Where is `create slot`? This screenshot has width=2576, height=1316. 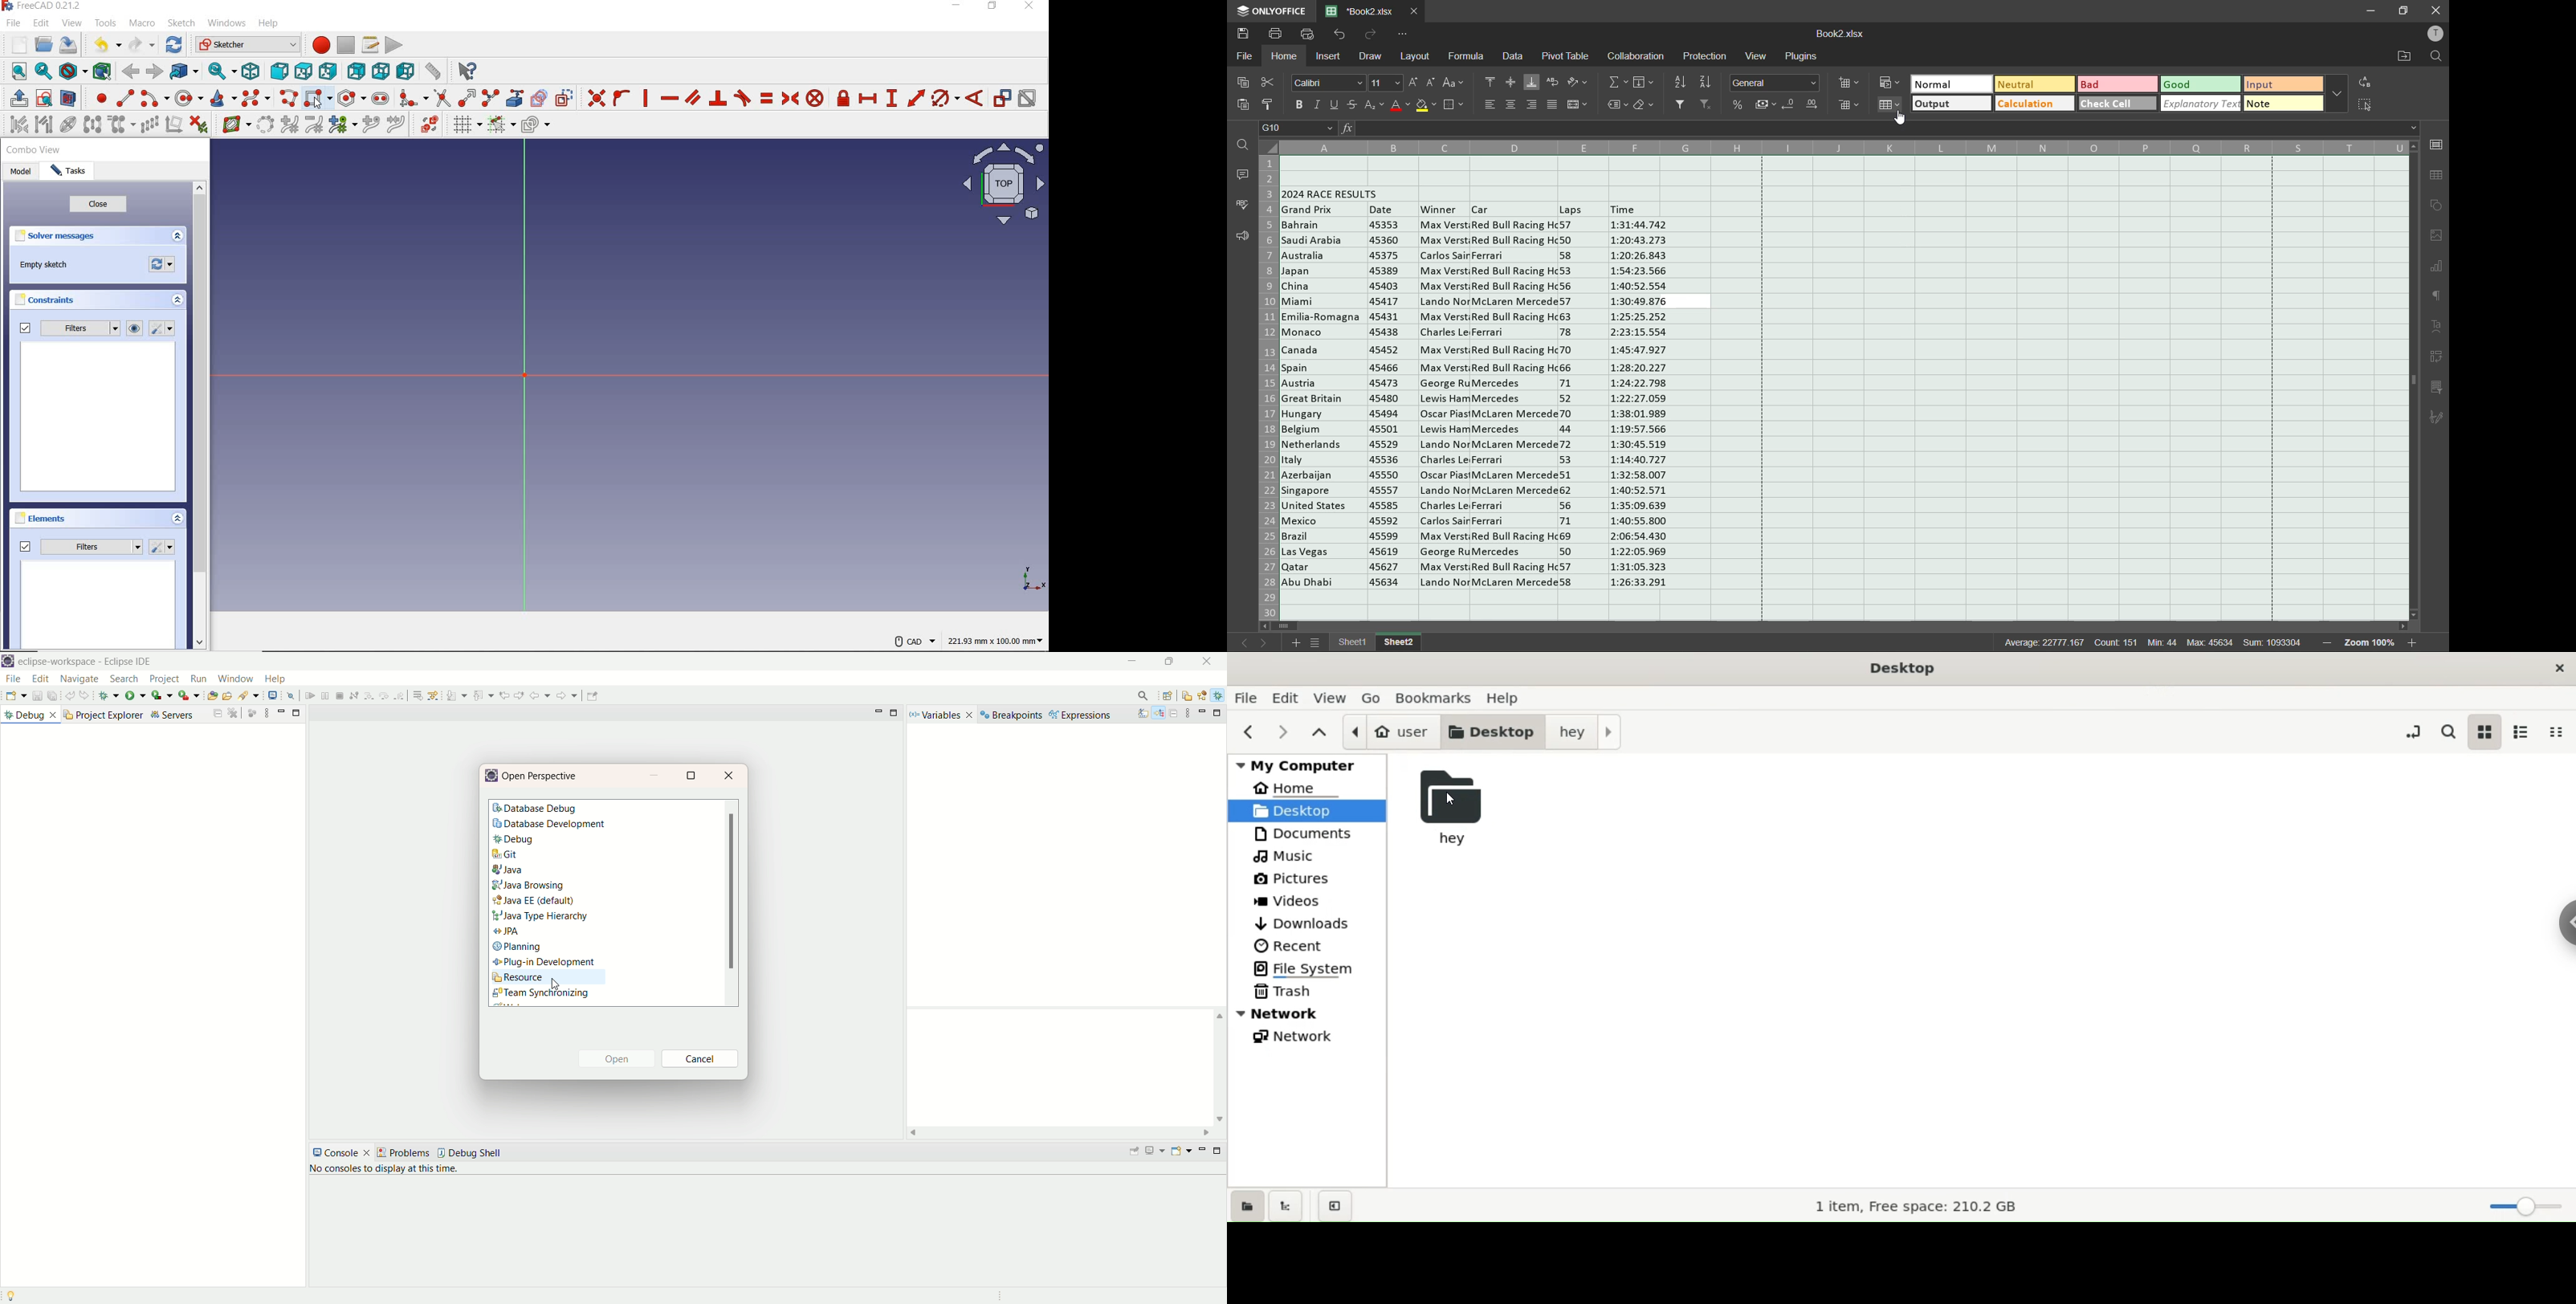 create slot is located at coordinates (381, 97).